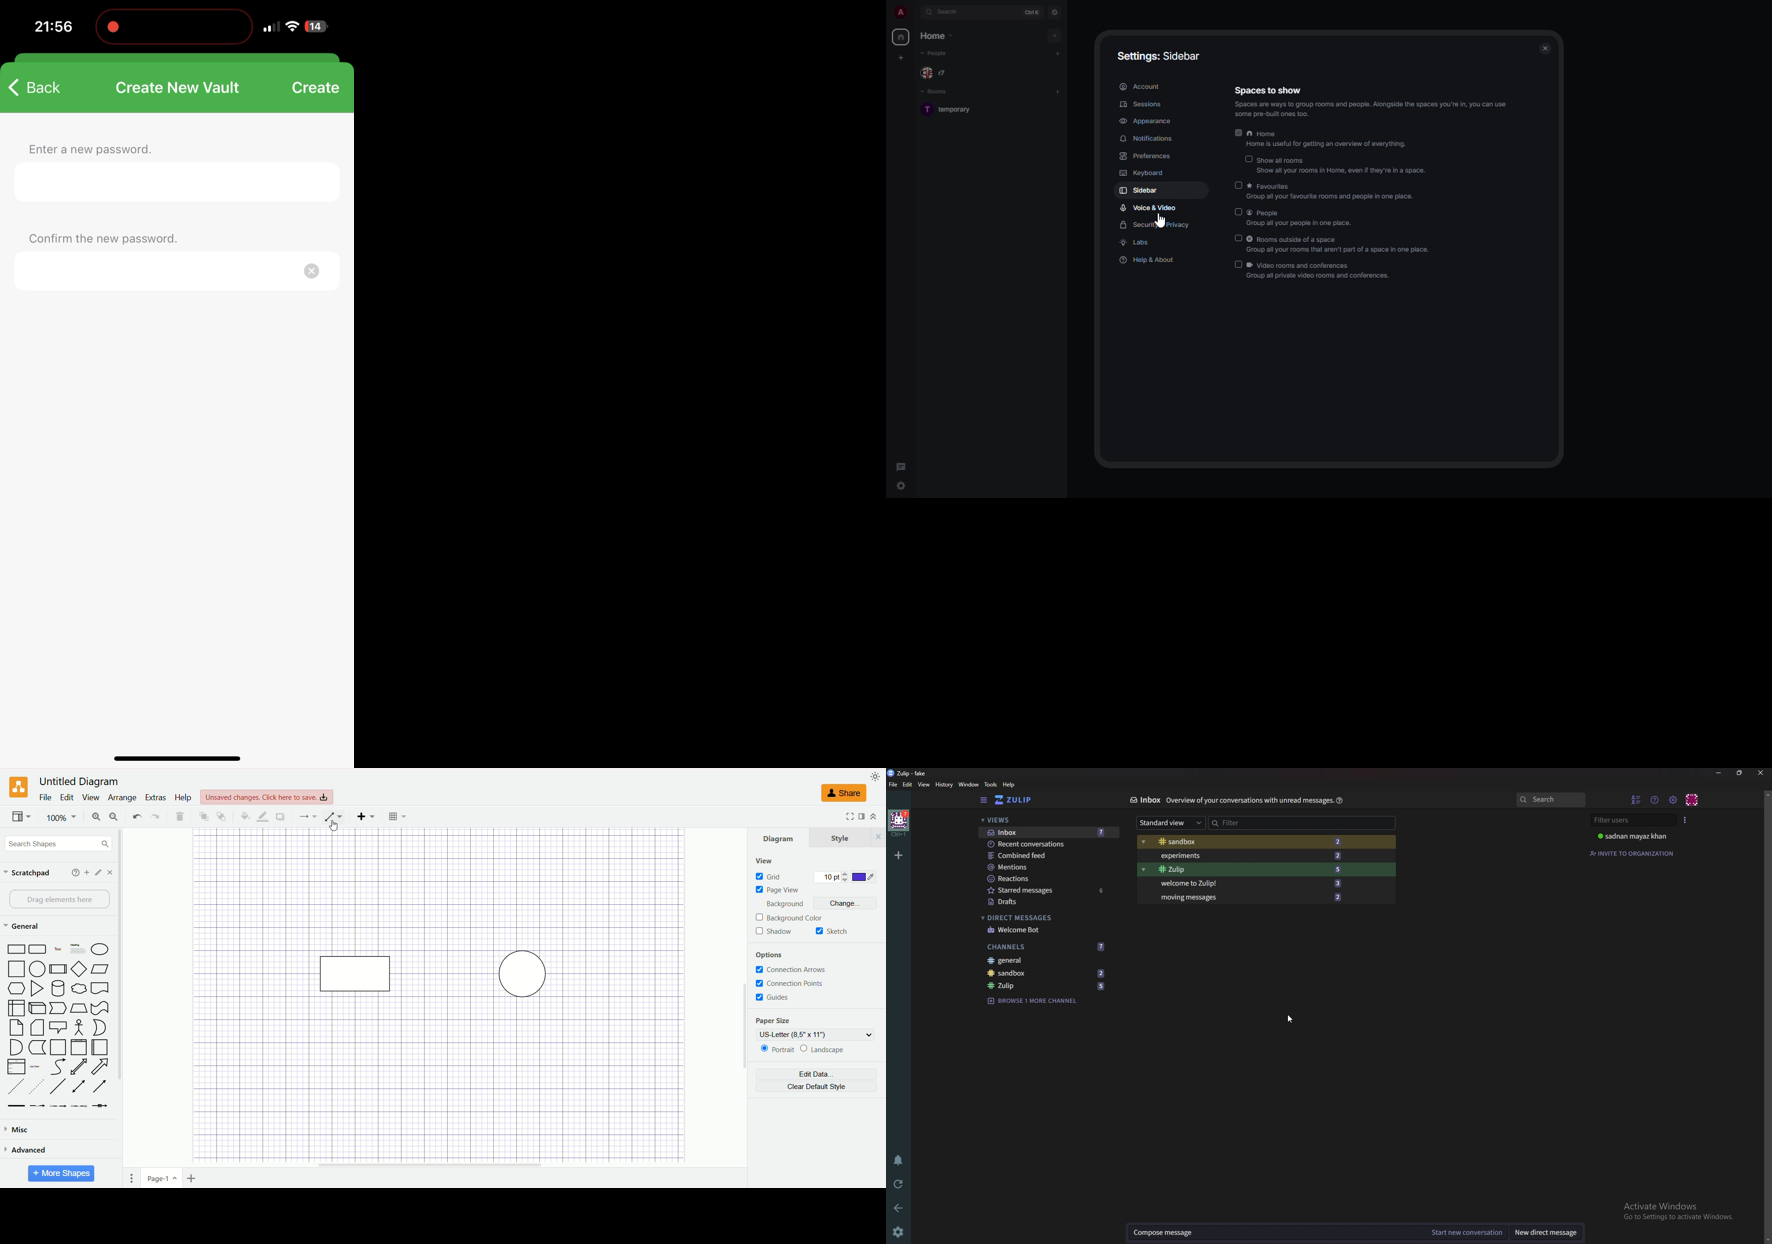  What do you see at coordinates (74, 873) in the screenshot?
I see `help` at bounding box center [74, 873].